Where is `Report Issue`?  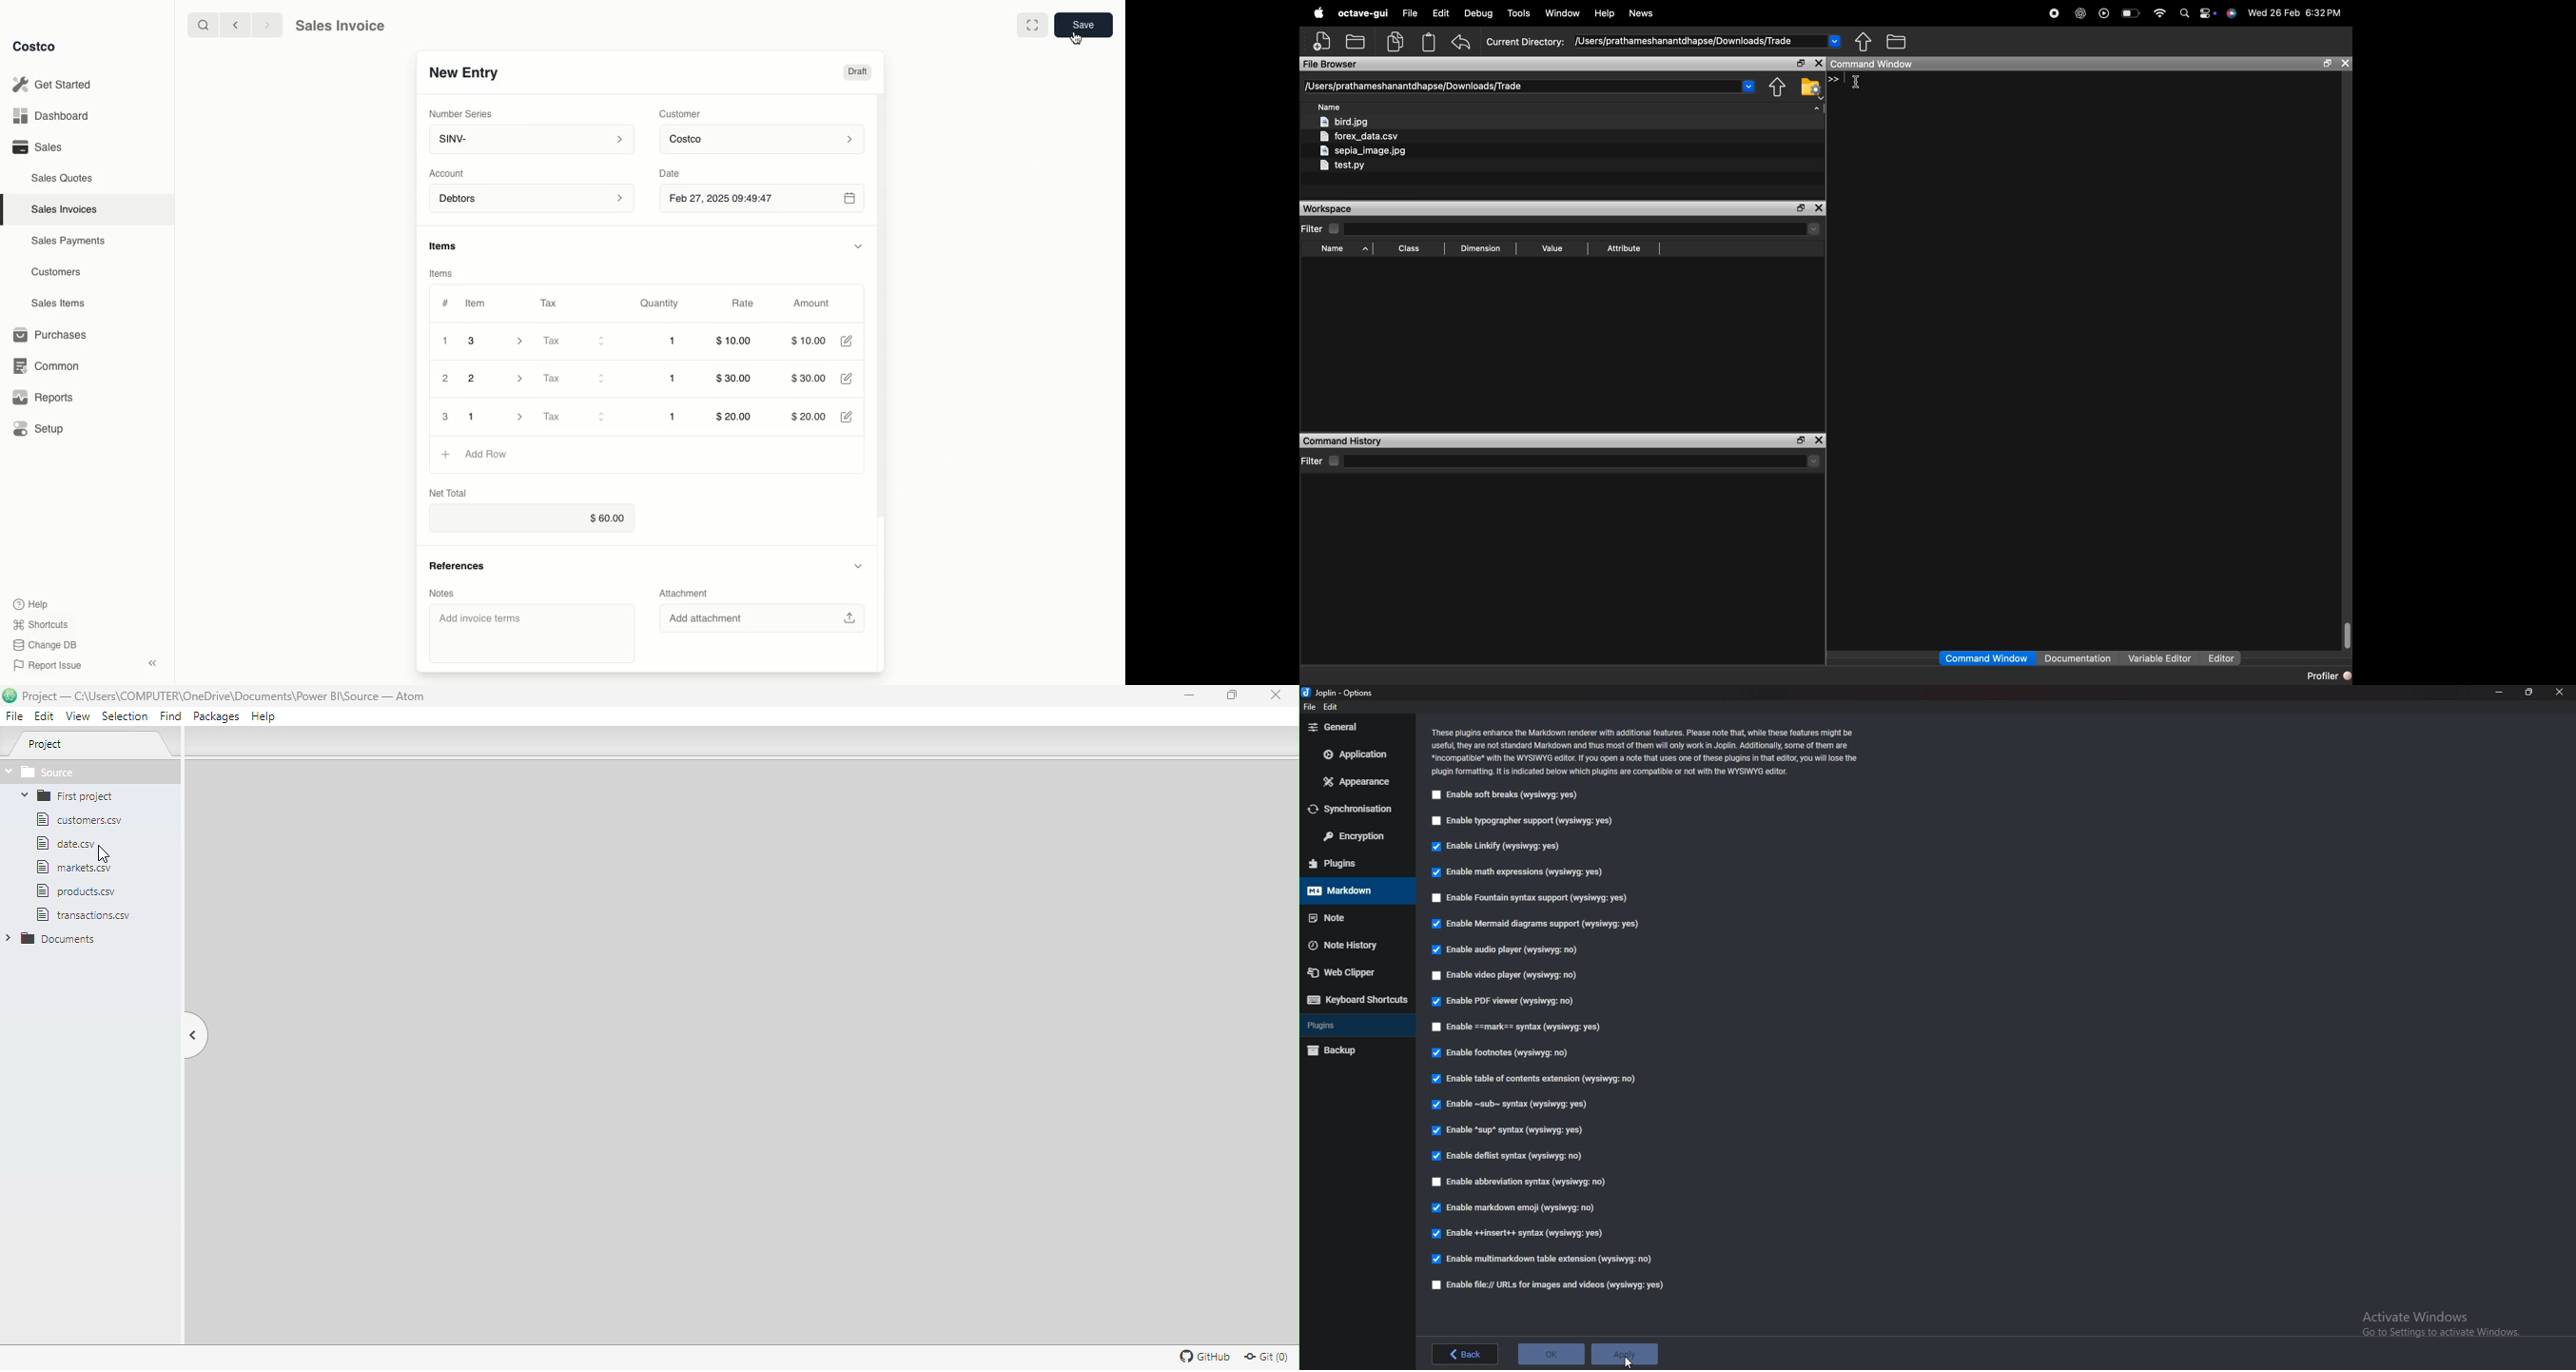
Report Issue is located at coordinates (48, 665).